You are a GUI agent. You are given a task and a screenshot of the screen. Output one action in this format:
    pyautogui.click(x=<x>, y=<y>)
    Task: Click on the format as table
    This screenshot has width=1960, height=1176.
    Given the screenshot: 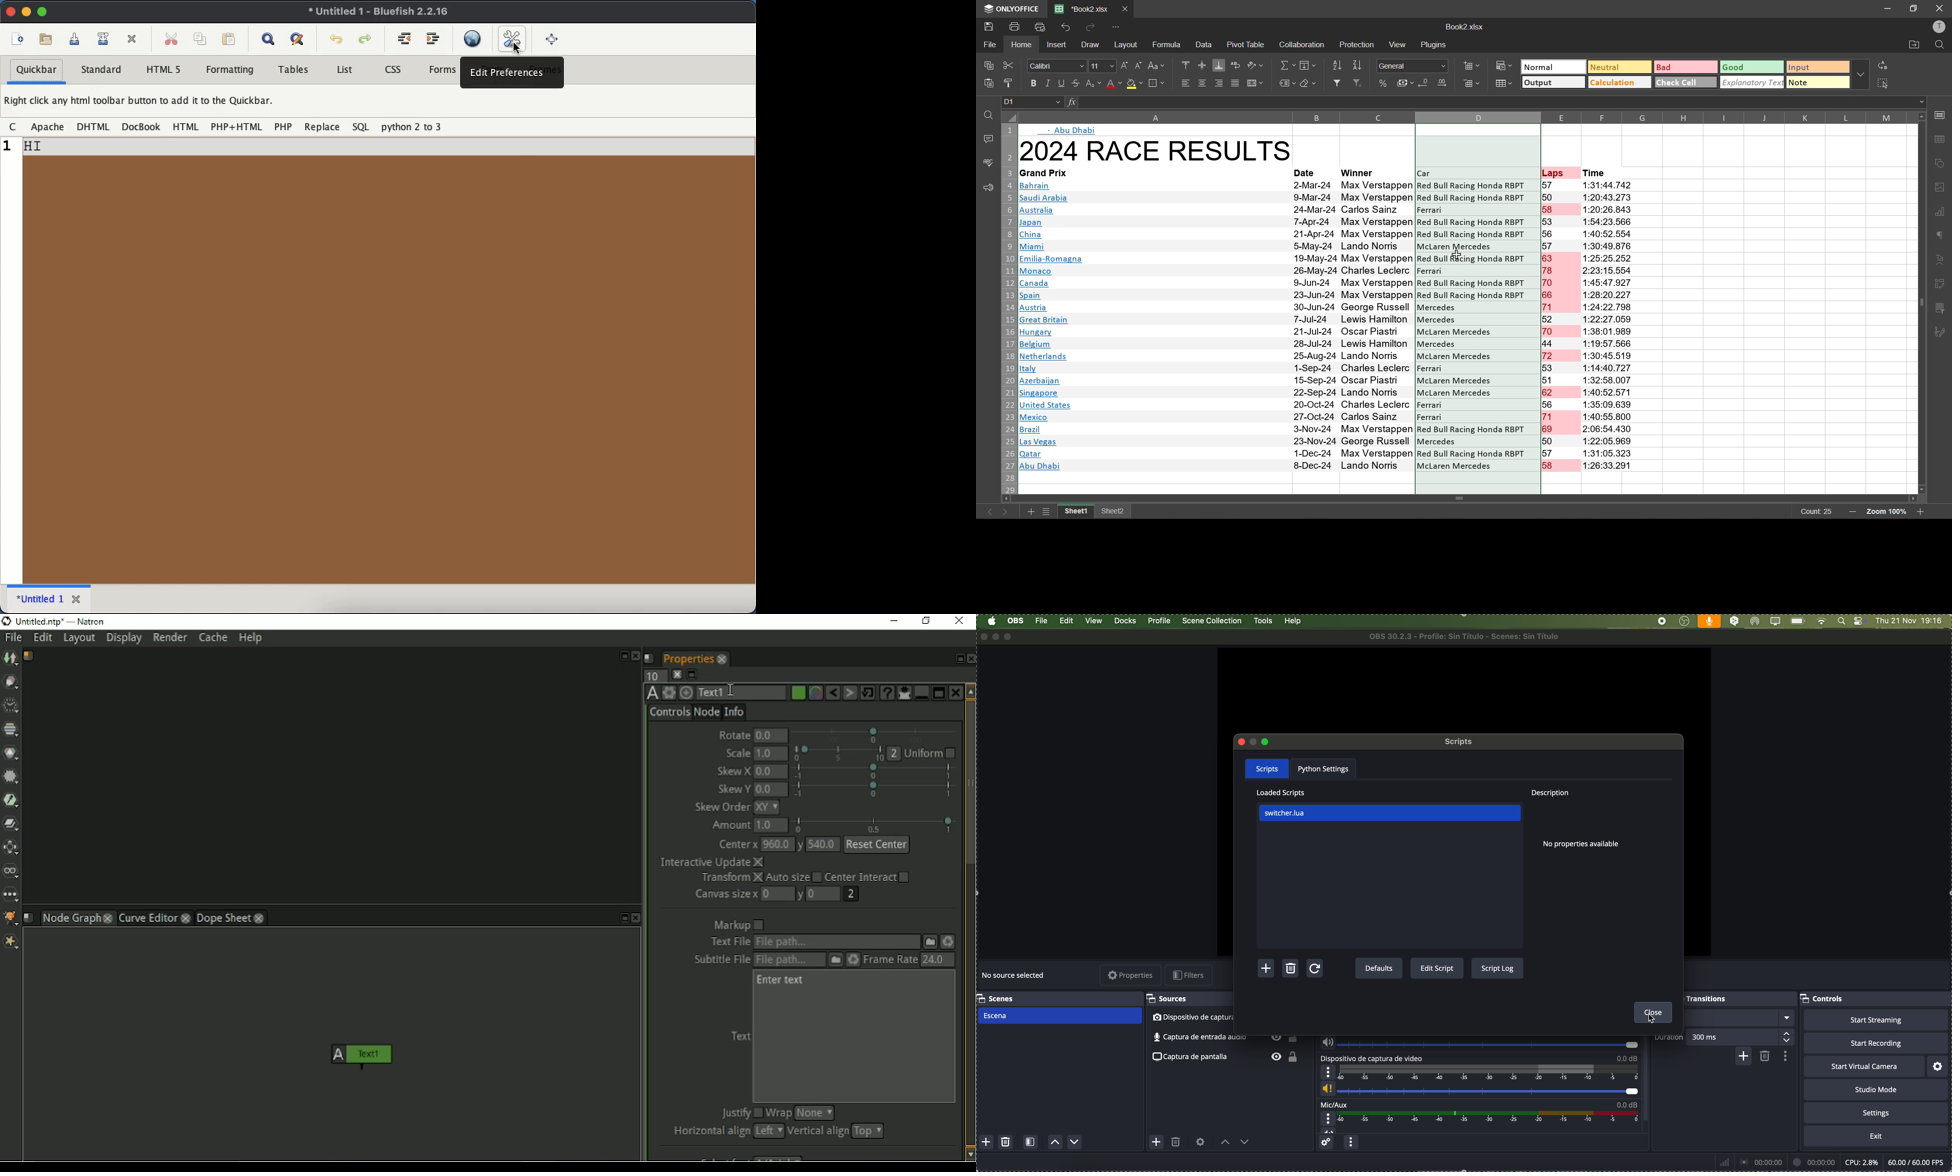 What is the action you would take?
    pyautogui.click(x=1506, y=82)
    